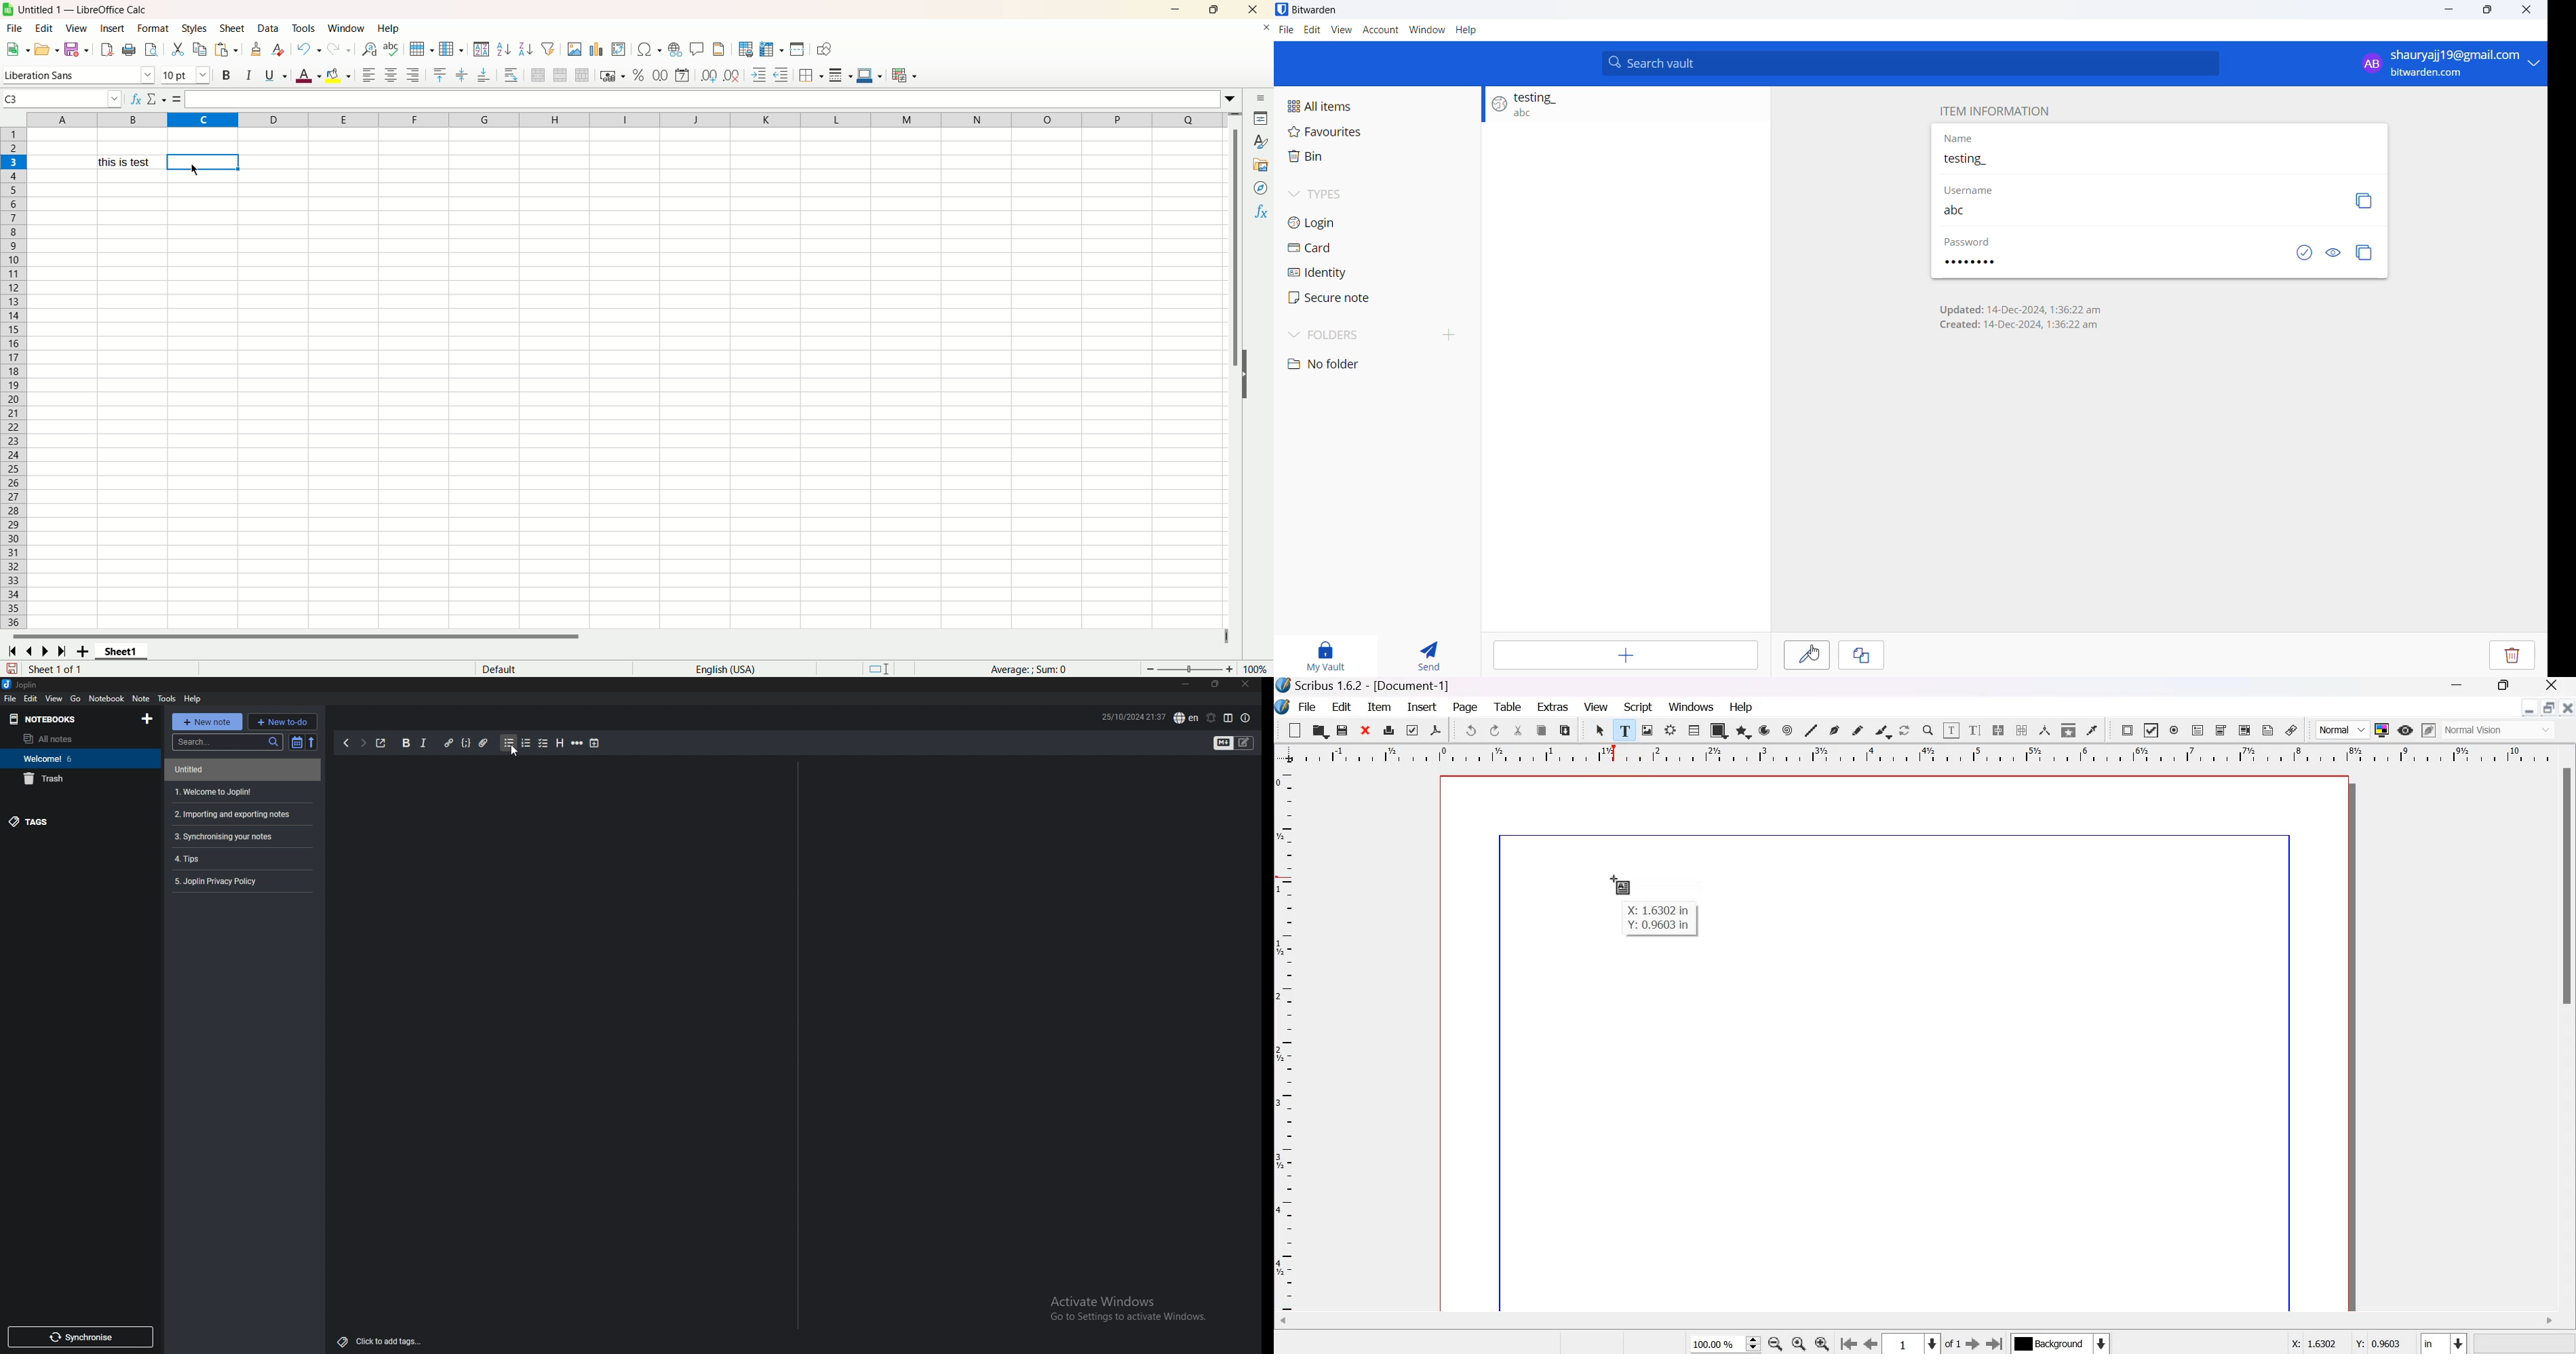 Image resolution: width=2576 pixels, height=1372 pixels. I want to click on Table, so click(1694, 729).